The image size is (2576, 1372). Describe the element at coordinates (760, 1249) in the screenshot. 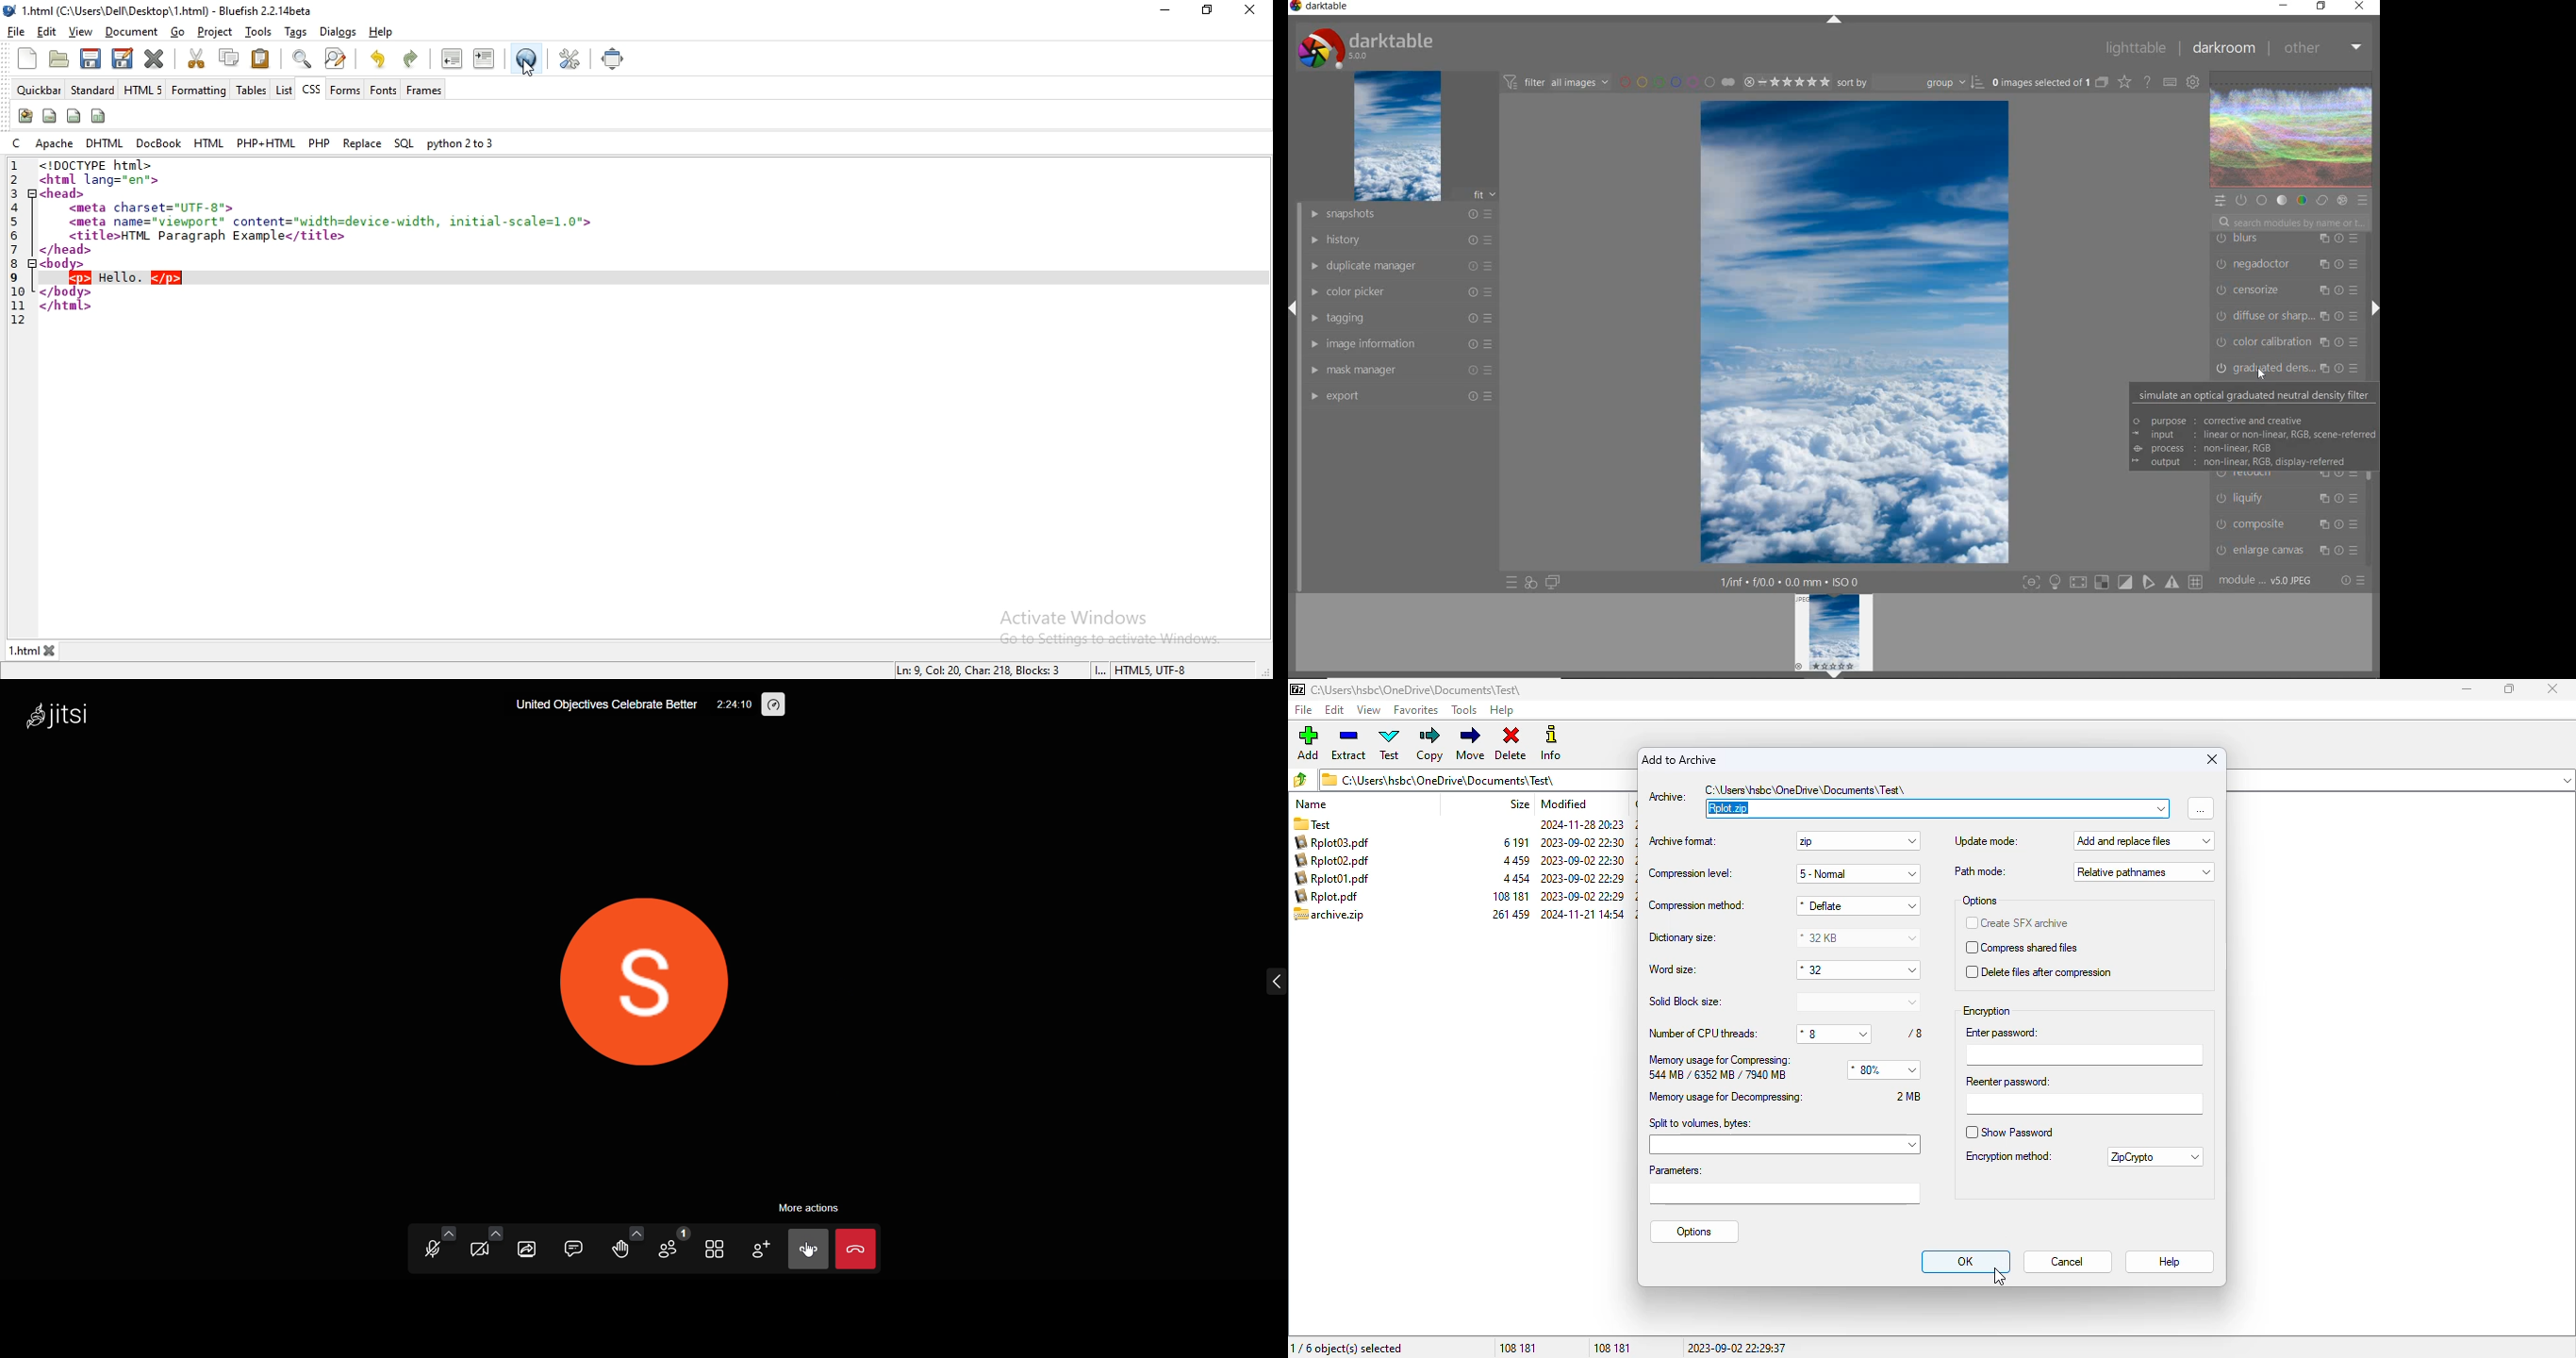

I see `invite people` at that location.